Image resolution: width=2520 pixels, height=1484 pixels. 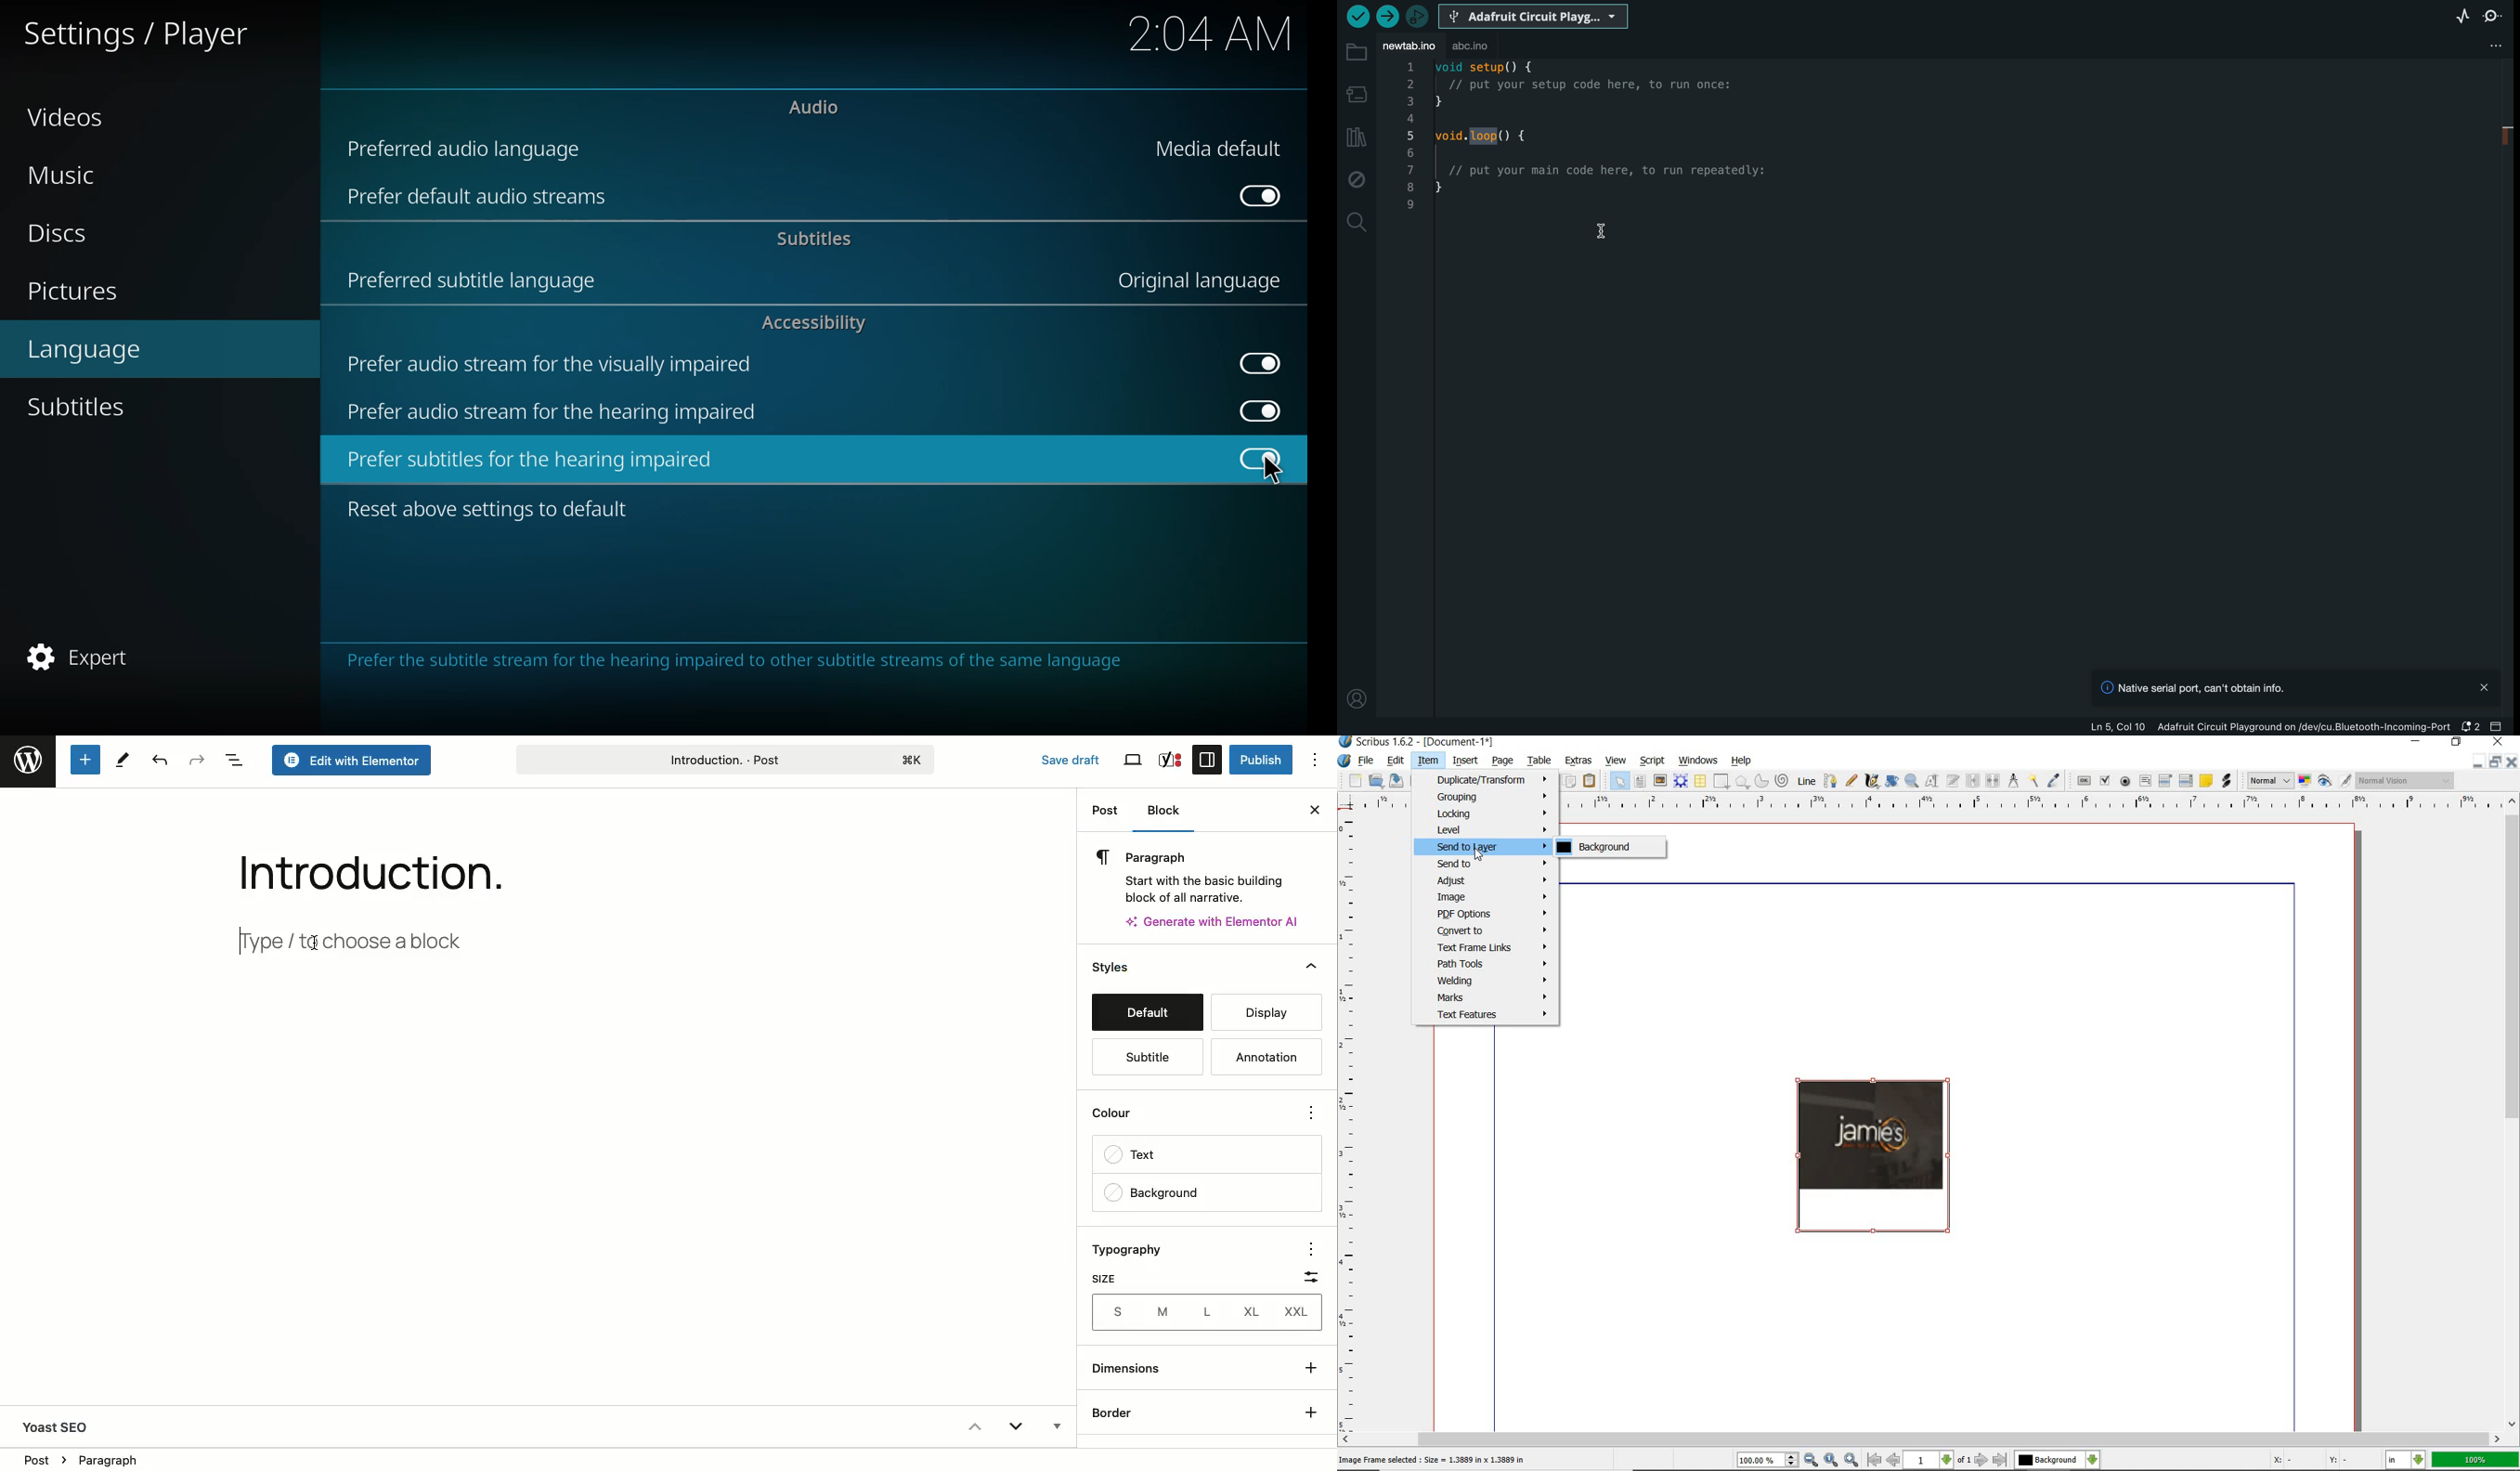 What do you see at coordinates (1369, 759) in the screenshot?
I see `file` at bounding box center [1369, 759].